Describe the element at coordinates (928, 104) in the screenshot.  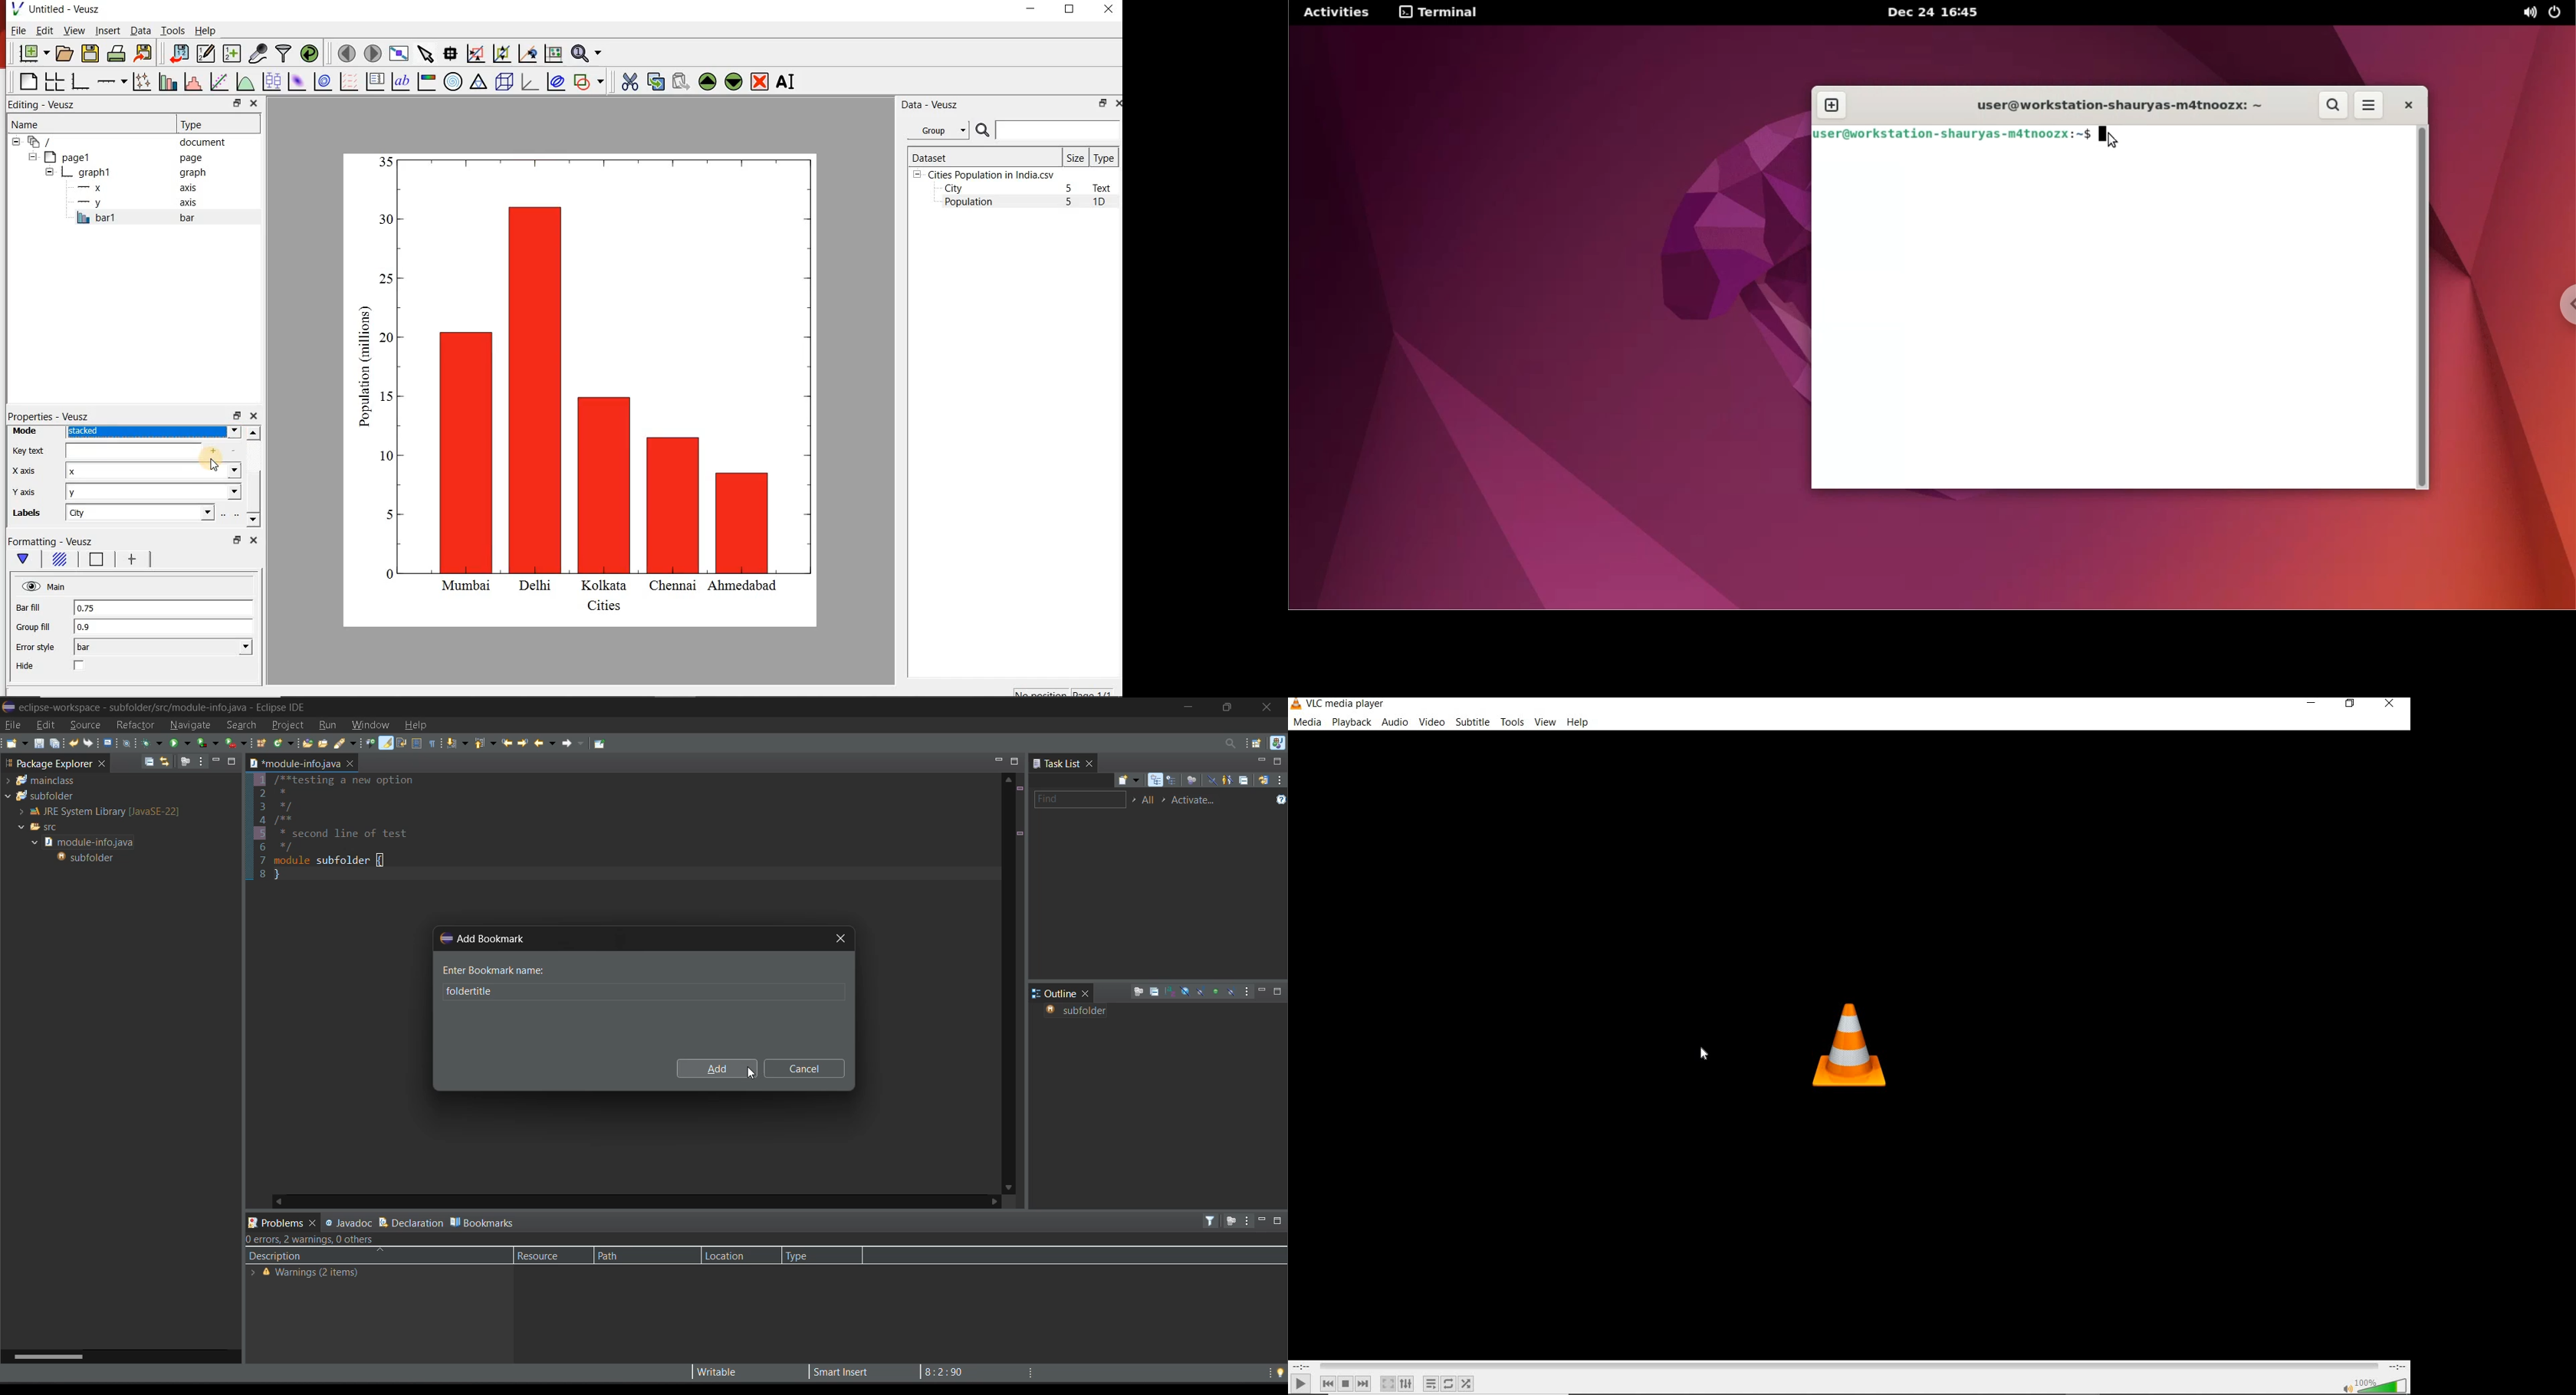
I see `Data - Veusz` at that location.